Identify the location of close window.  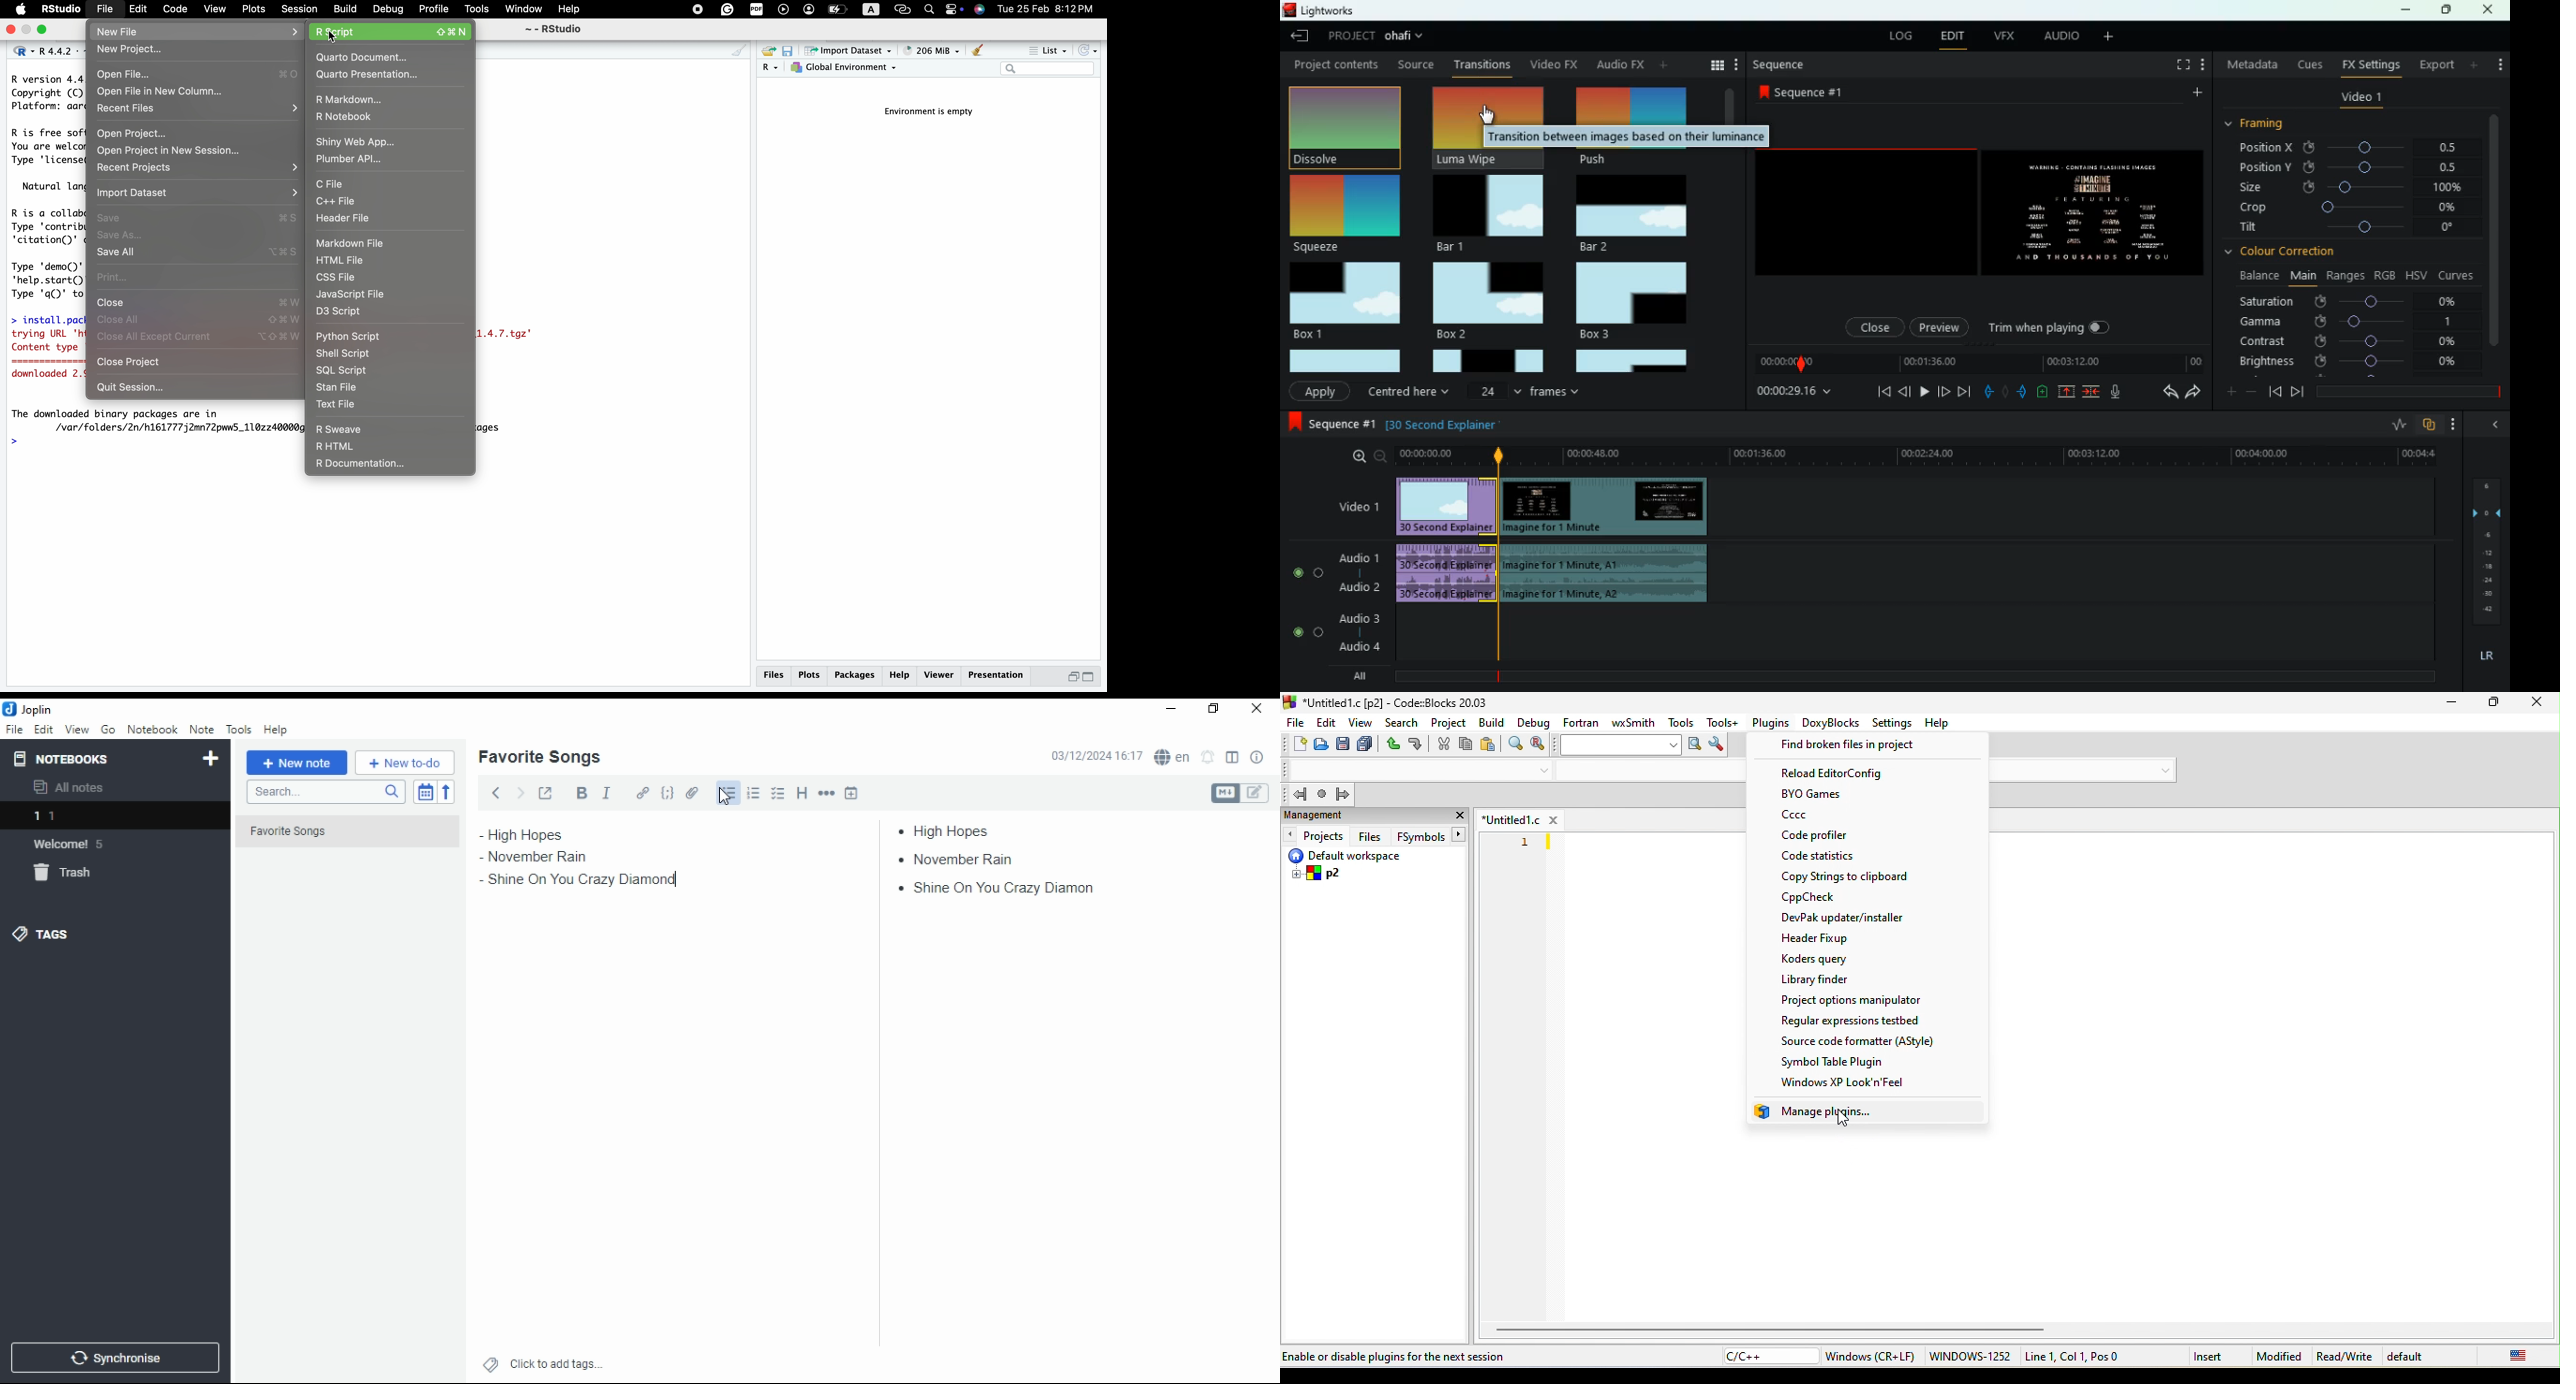
(1258, 709).